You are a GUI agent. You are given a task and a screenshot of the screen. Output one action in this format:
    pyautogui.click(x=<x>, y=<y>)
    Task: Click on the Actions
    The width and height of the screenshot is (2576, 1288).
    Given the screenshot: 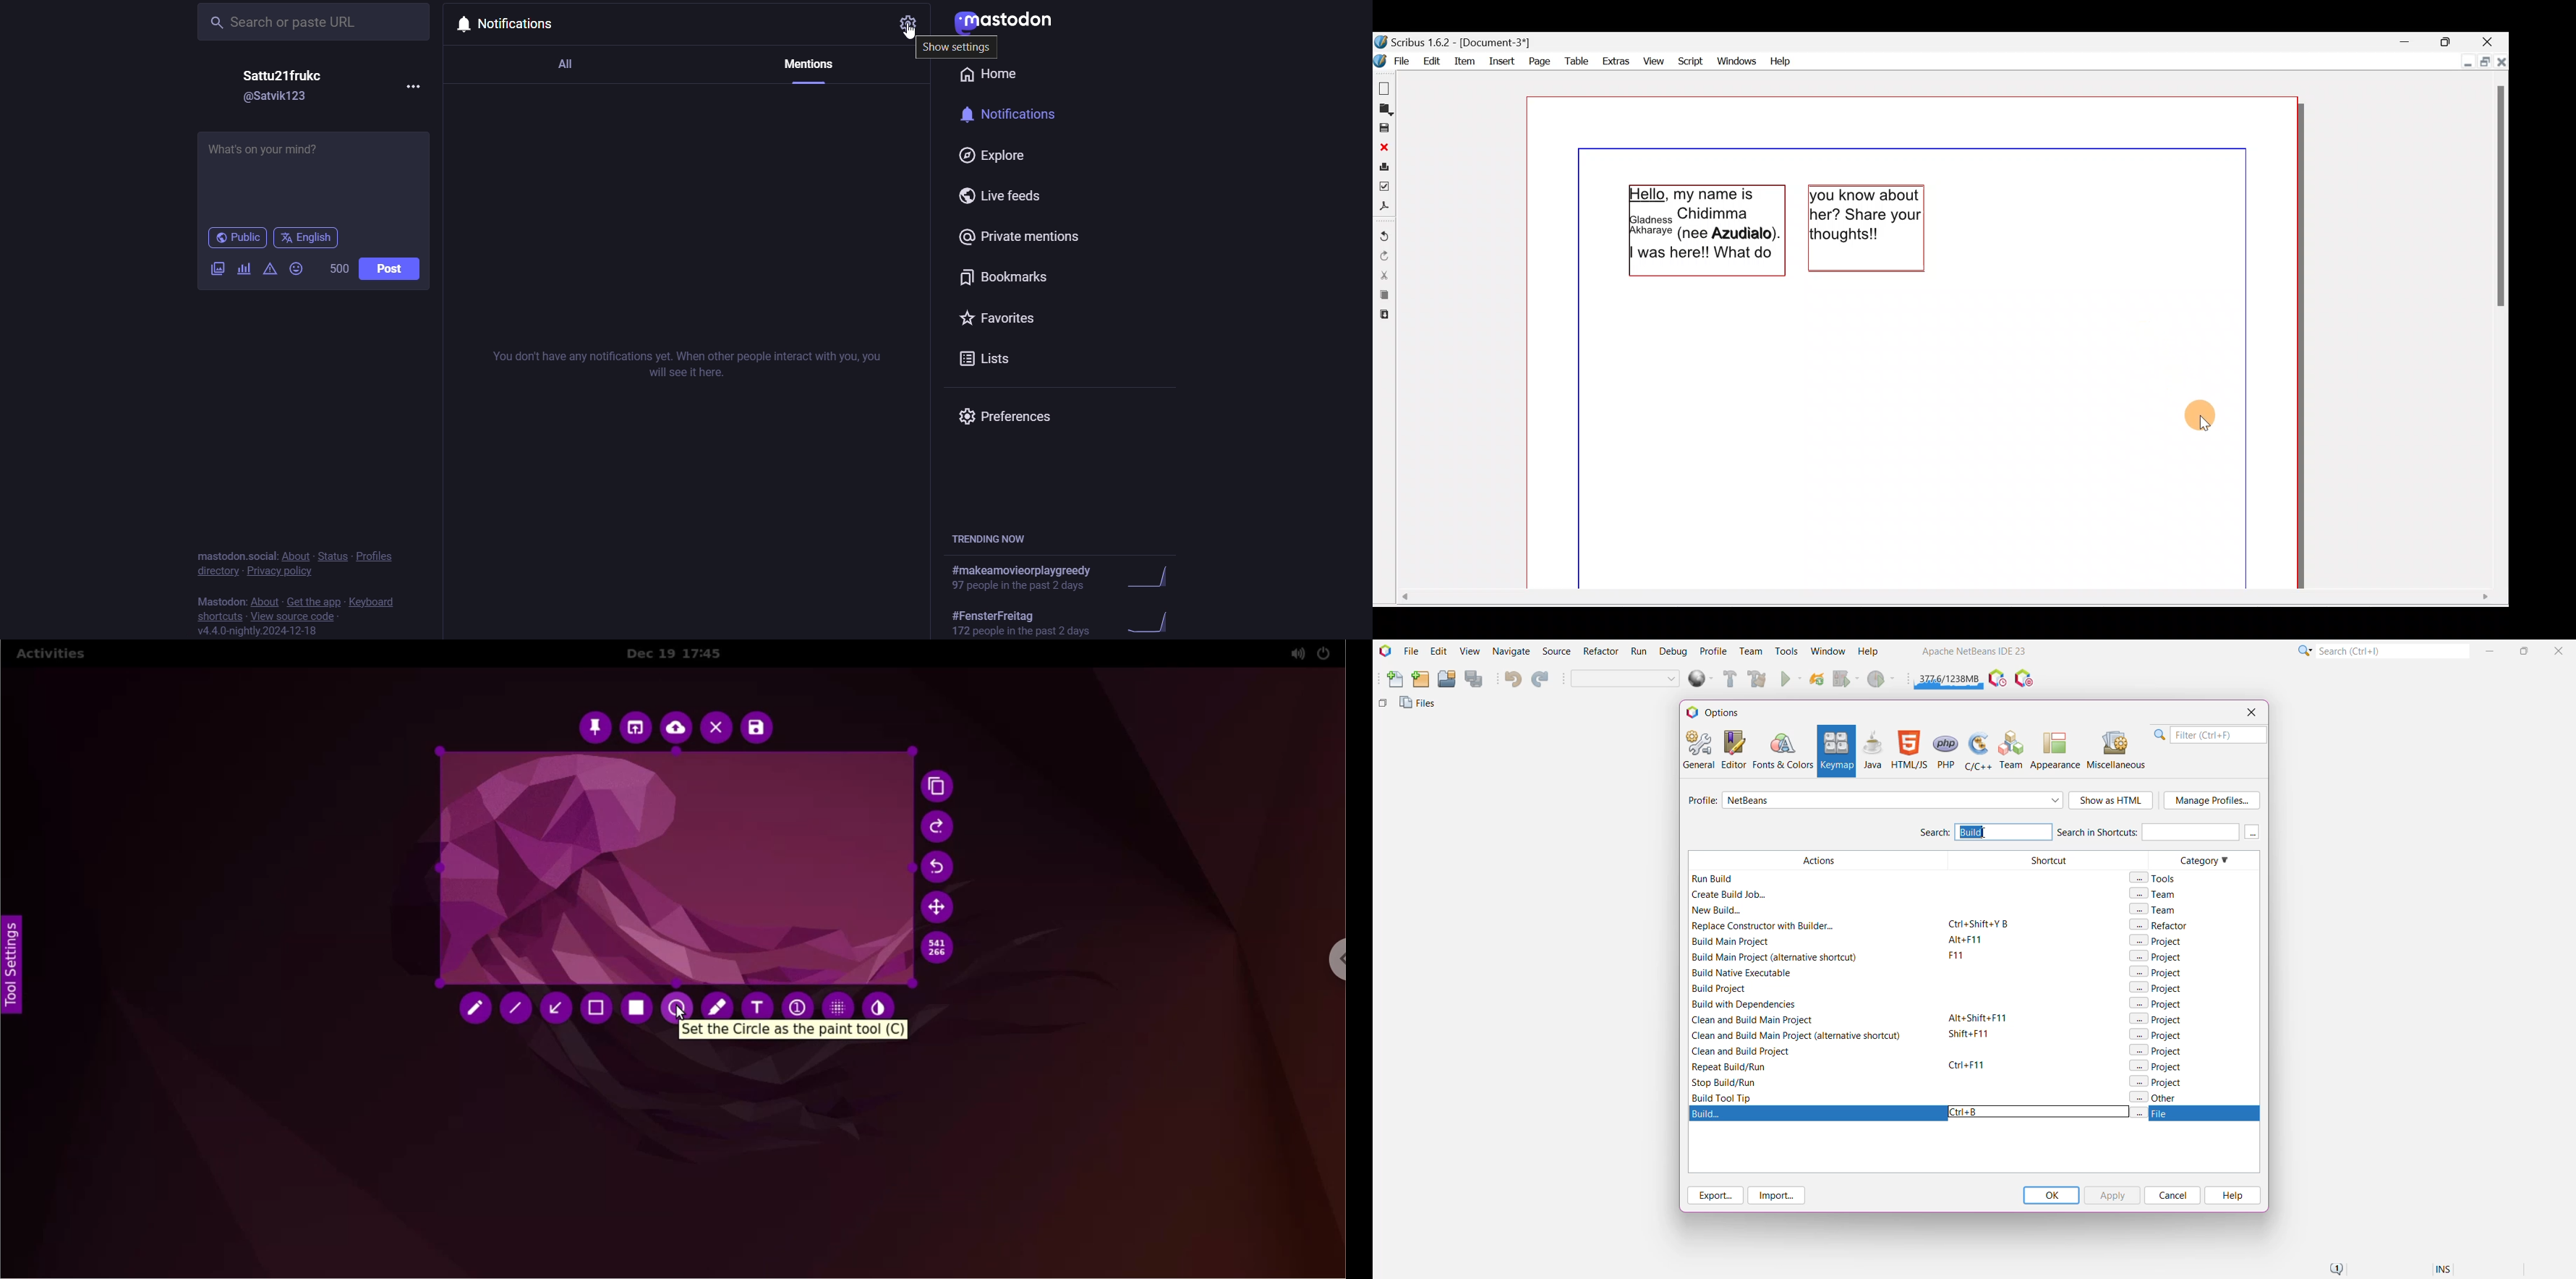 What is the action you would take?
    pyautogui.click(x=1814, y=977)
    